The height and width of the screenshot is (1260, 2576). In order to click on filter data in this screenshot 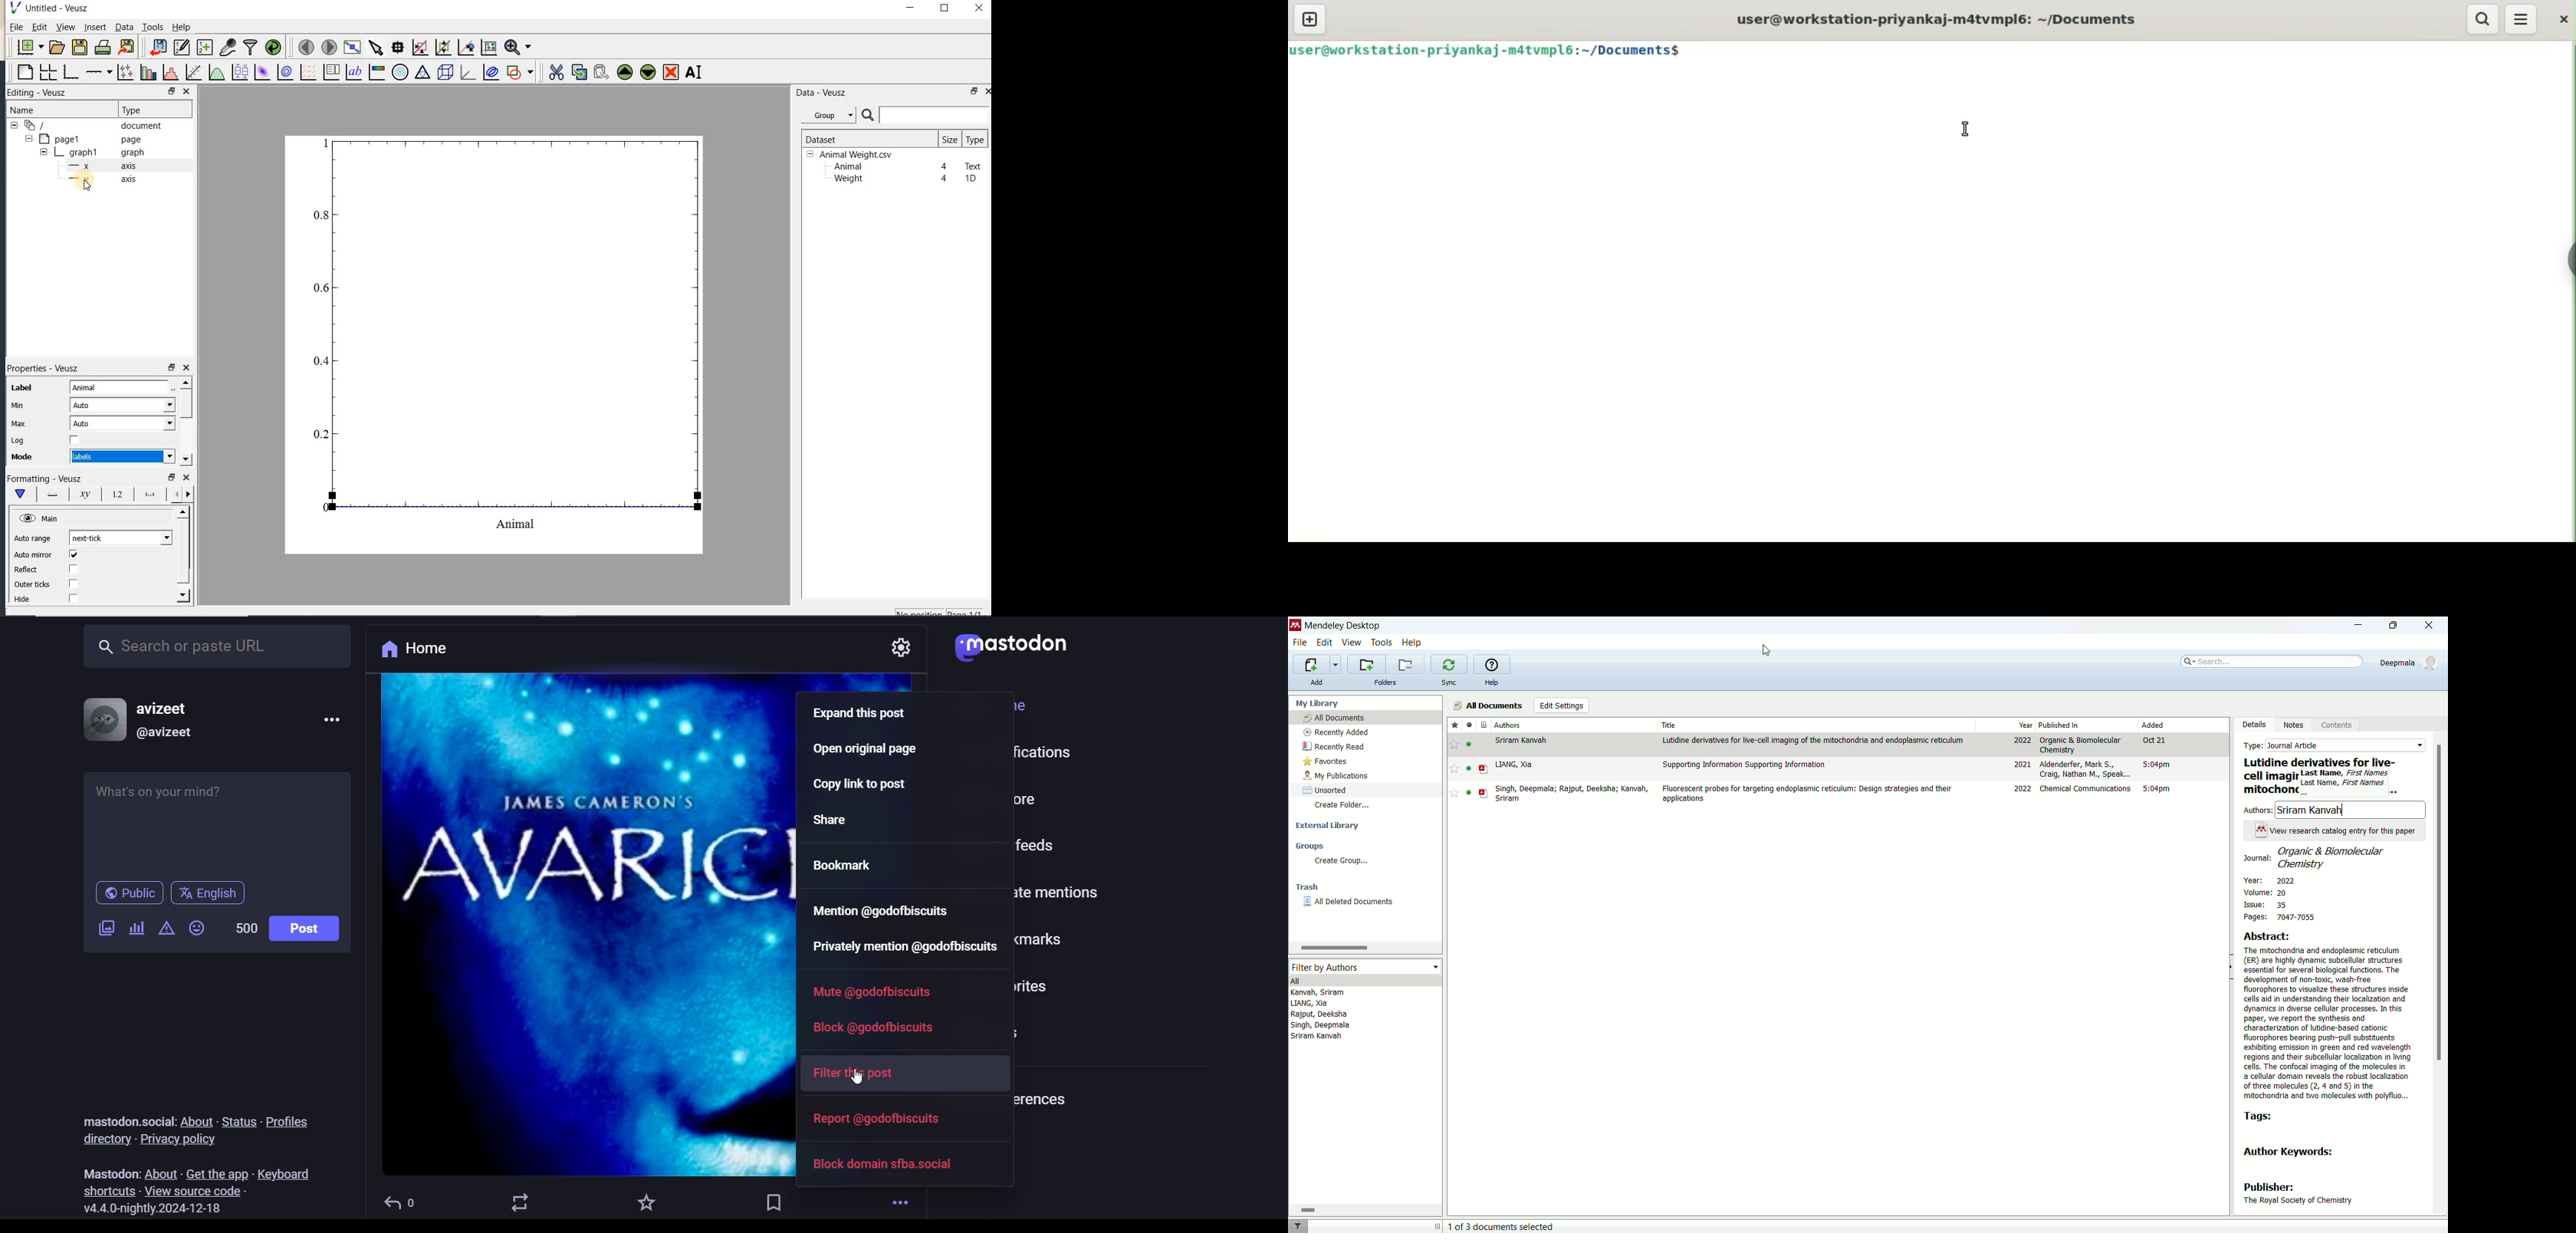, I will do `click(251, 46)`.